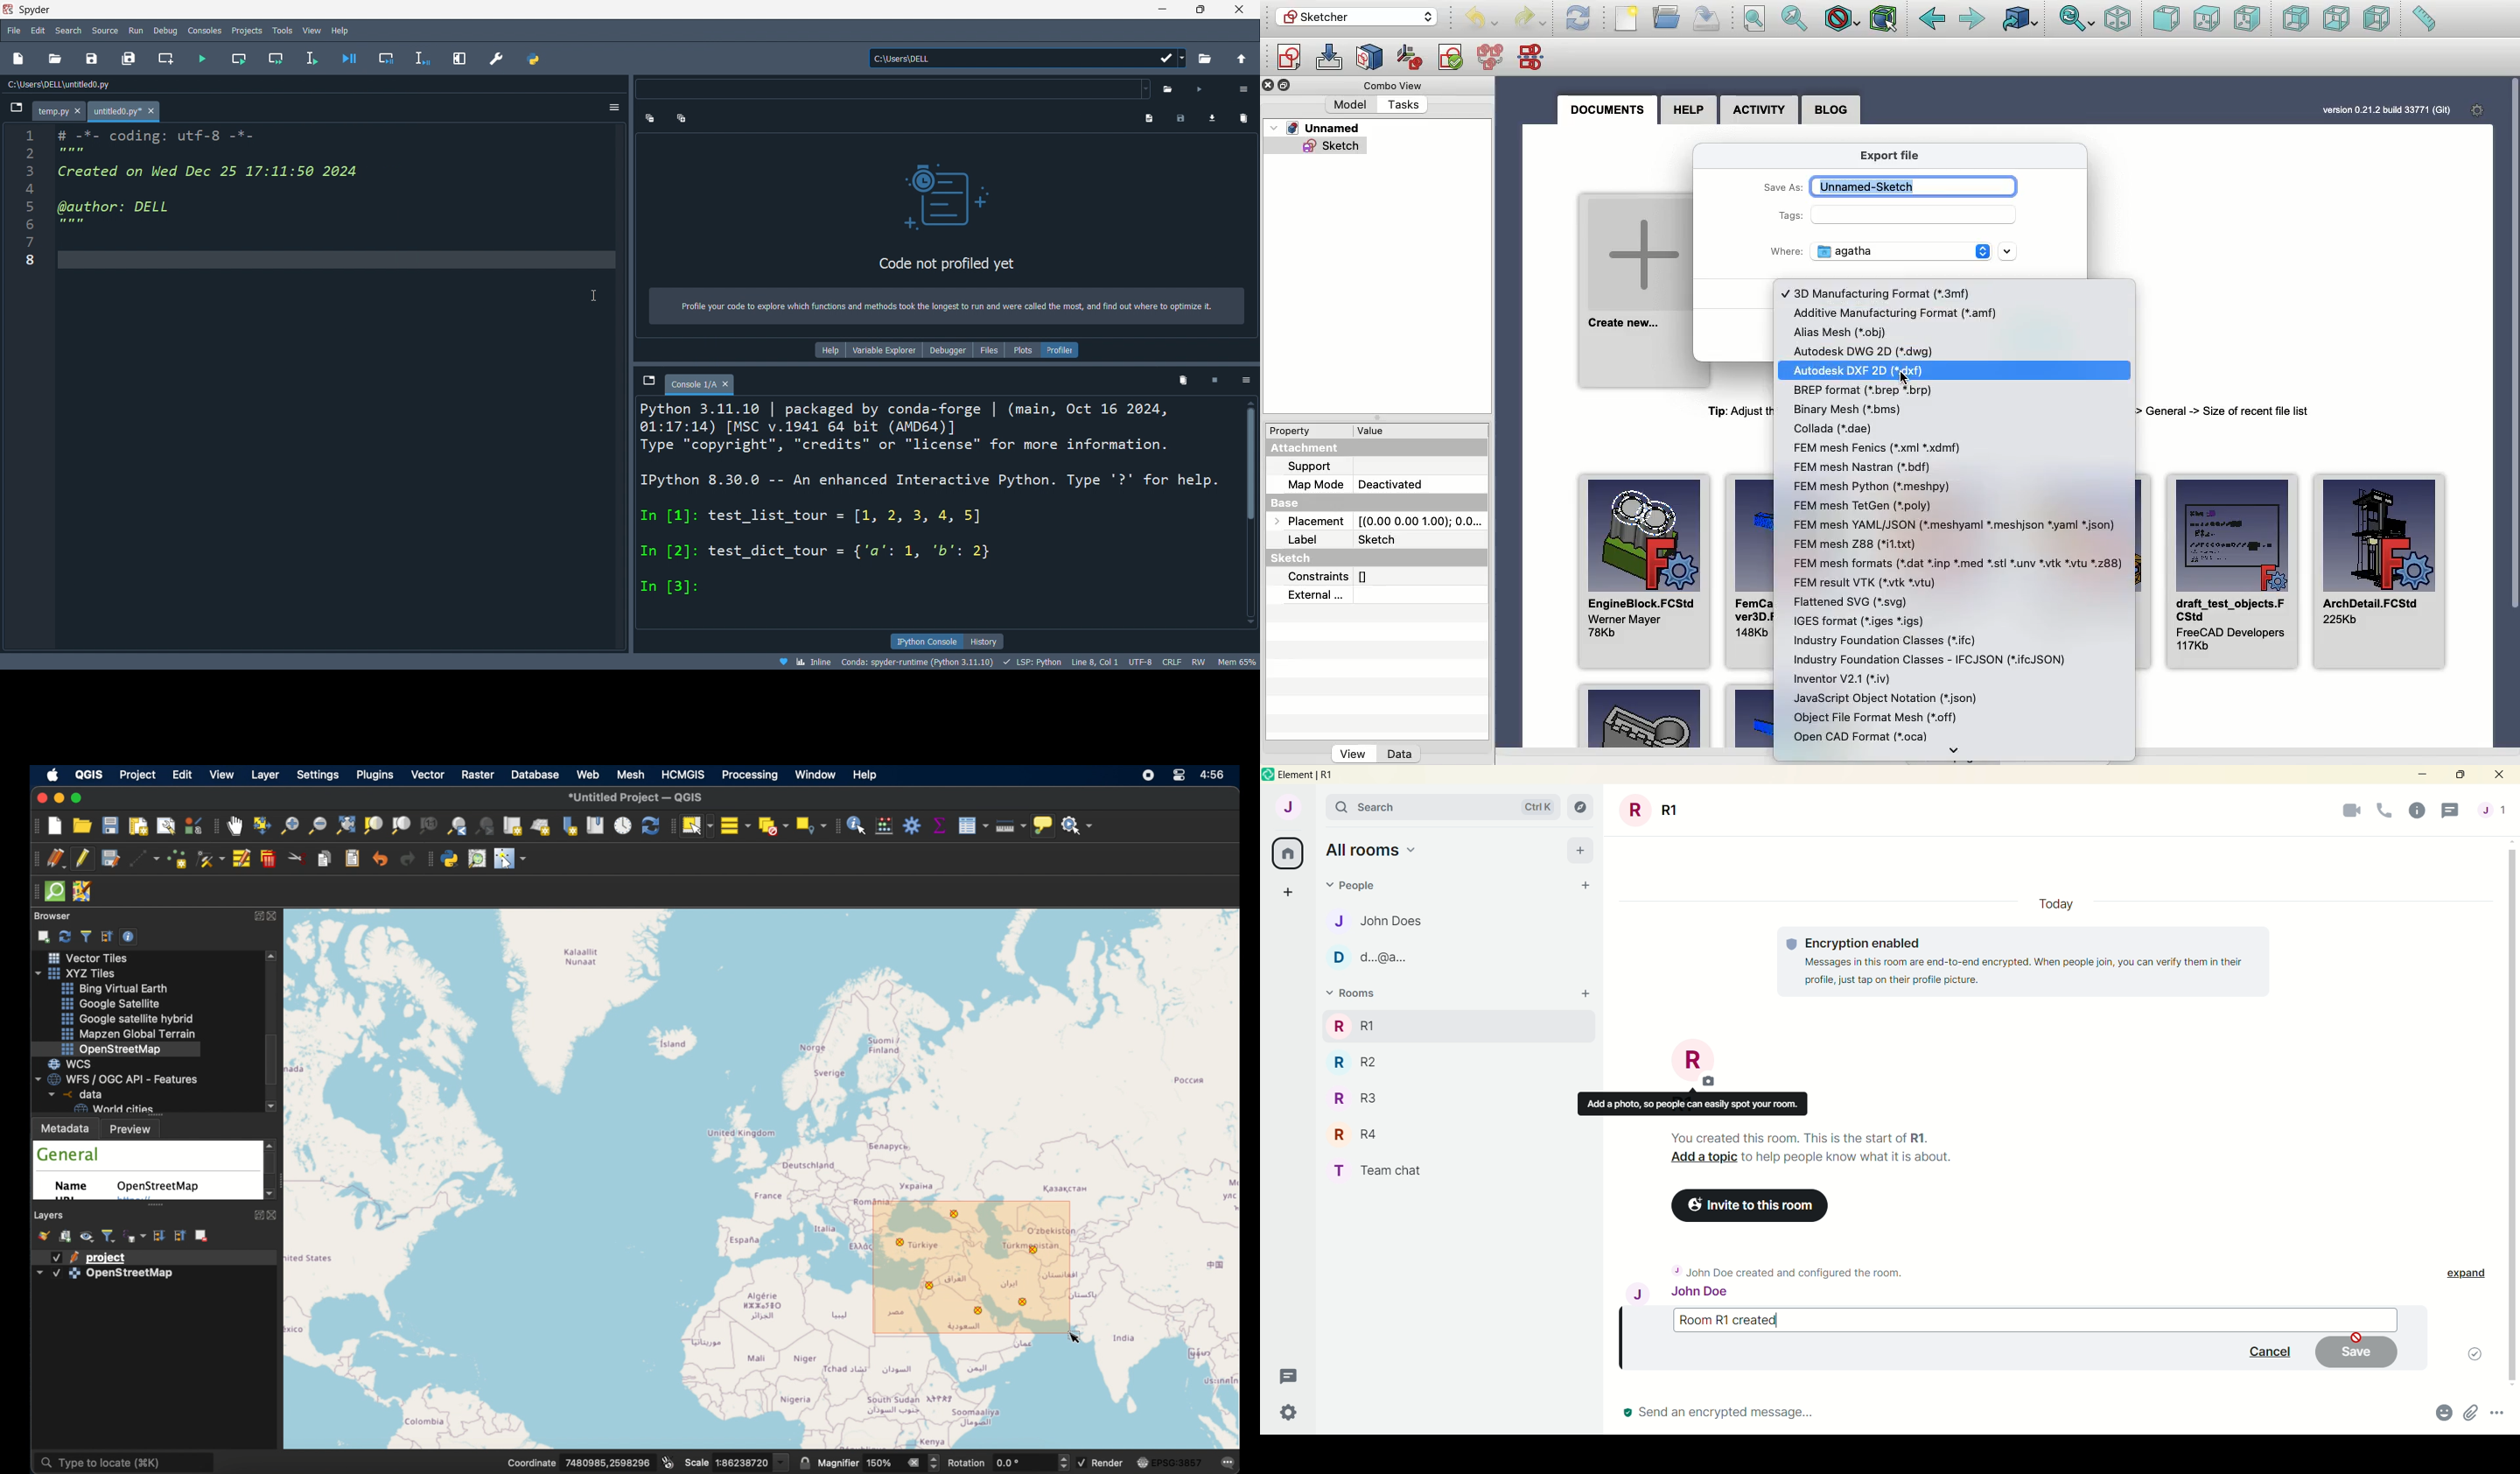  Describe the element at coordinates (271, 1165) in the screenshot. I see `scroll box` at that location.